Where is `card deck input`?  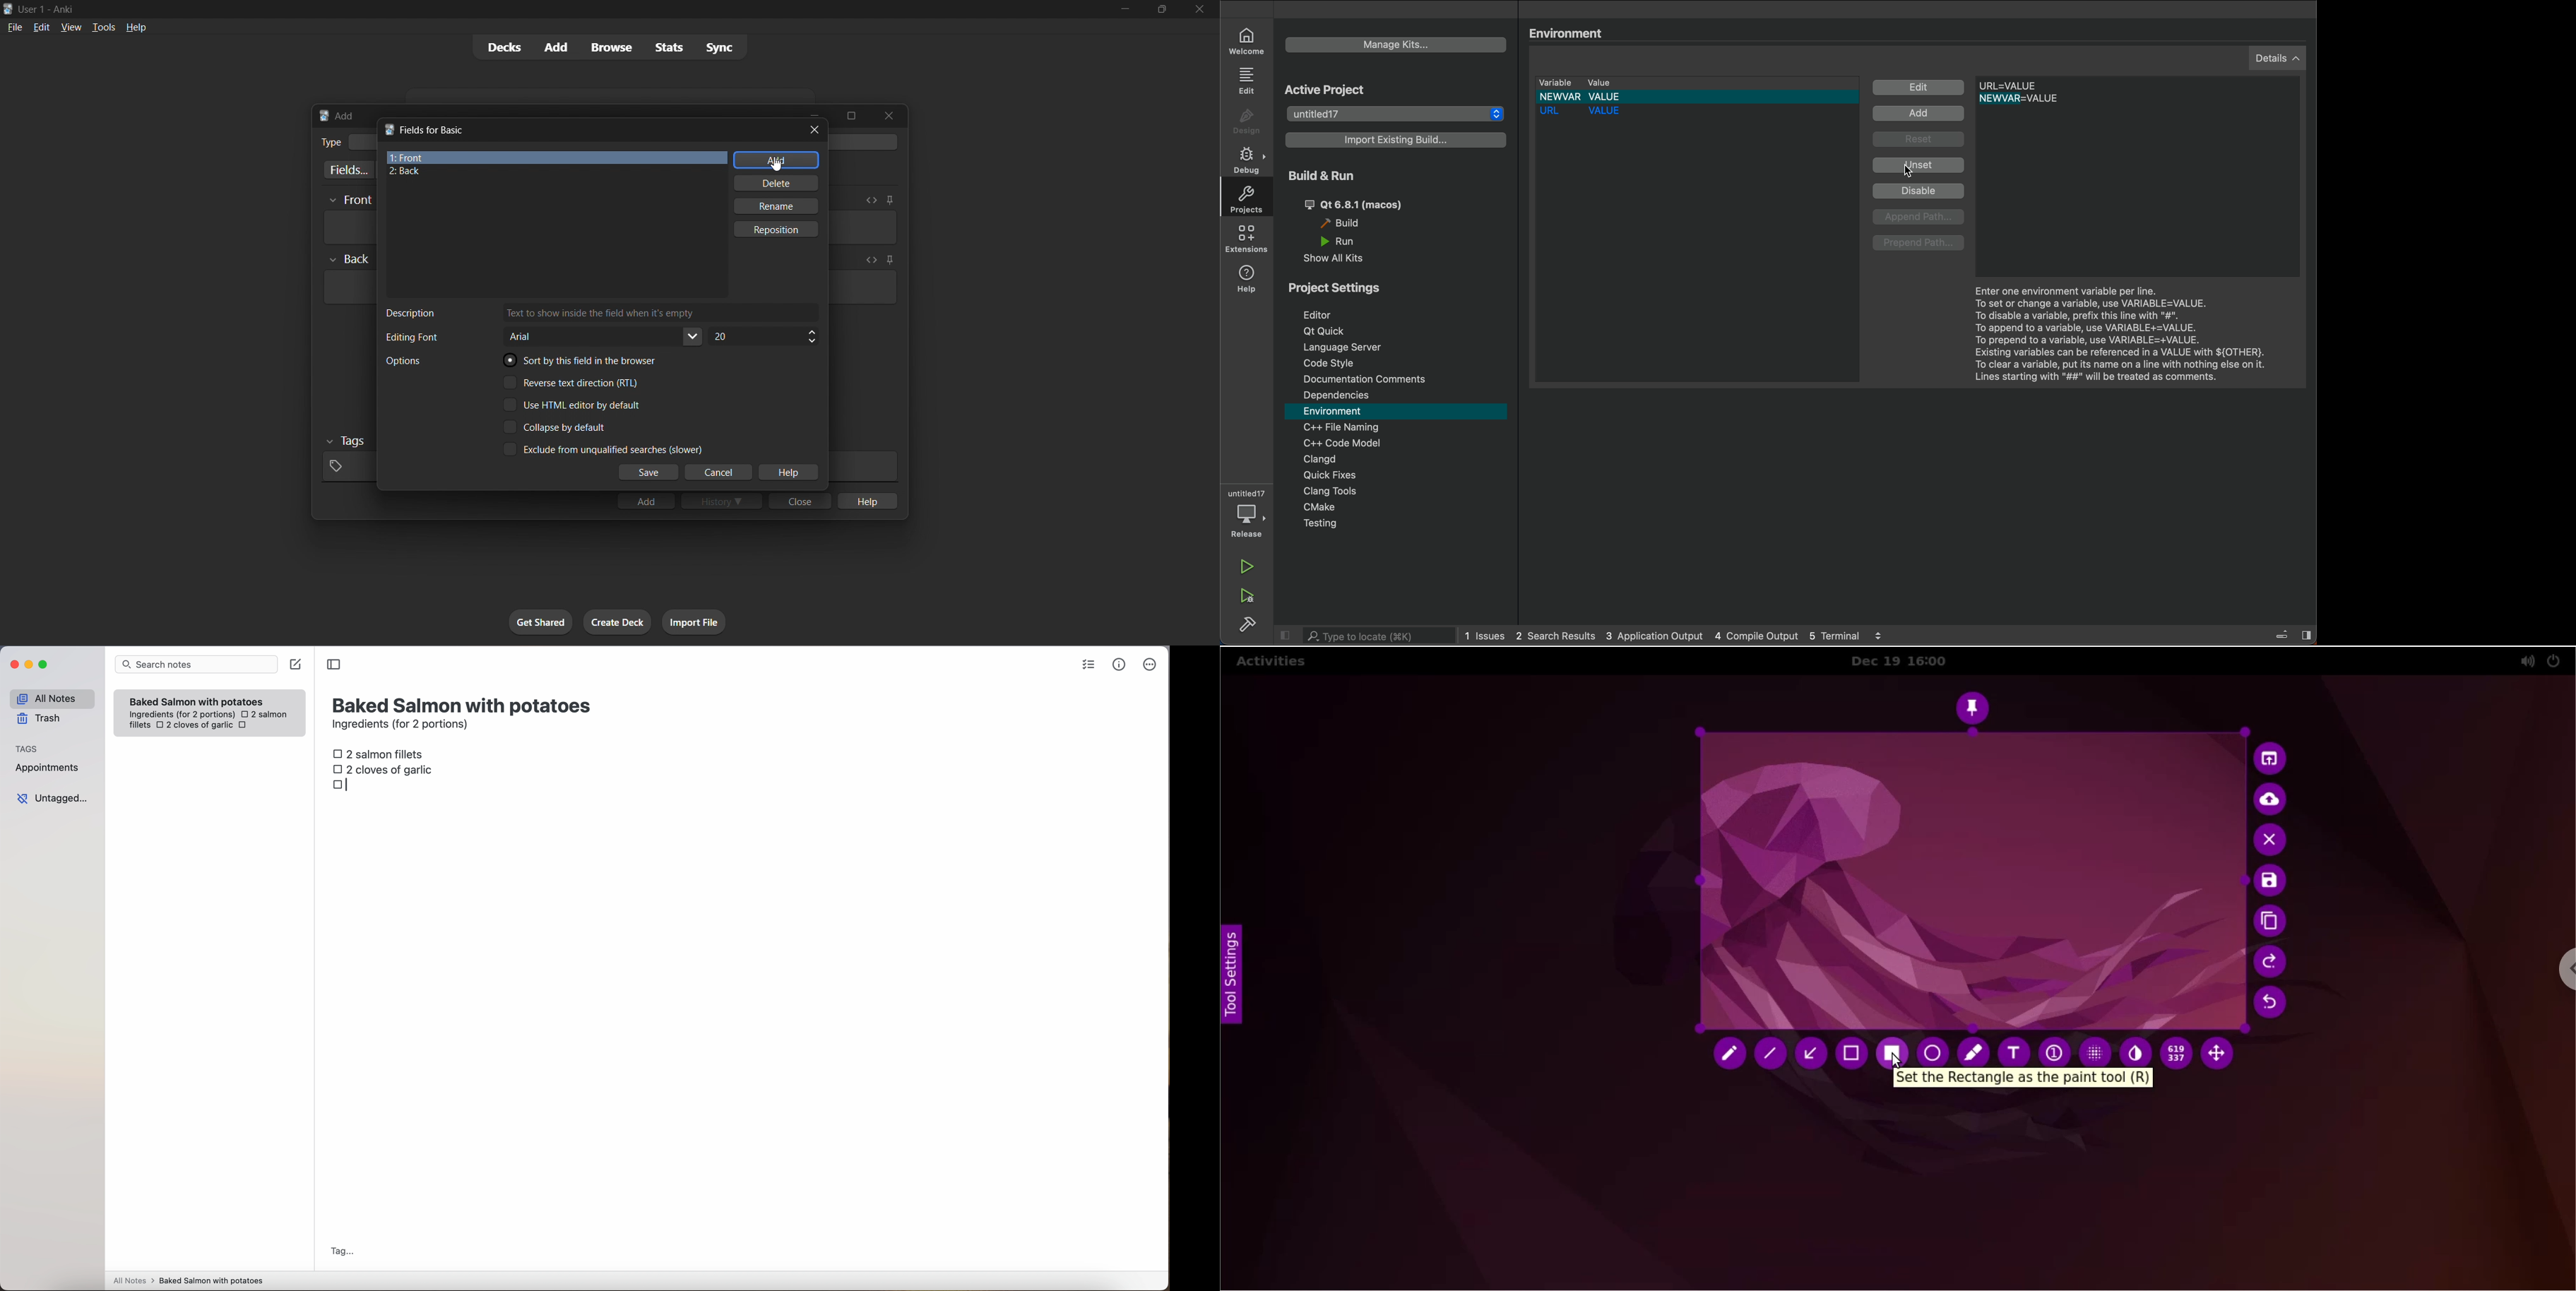 card deck input is located at coordinates (865, 142).